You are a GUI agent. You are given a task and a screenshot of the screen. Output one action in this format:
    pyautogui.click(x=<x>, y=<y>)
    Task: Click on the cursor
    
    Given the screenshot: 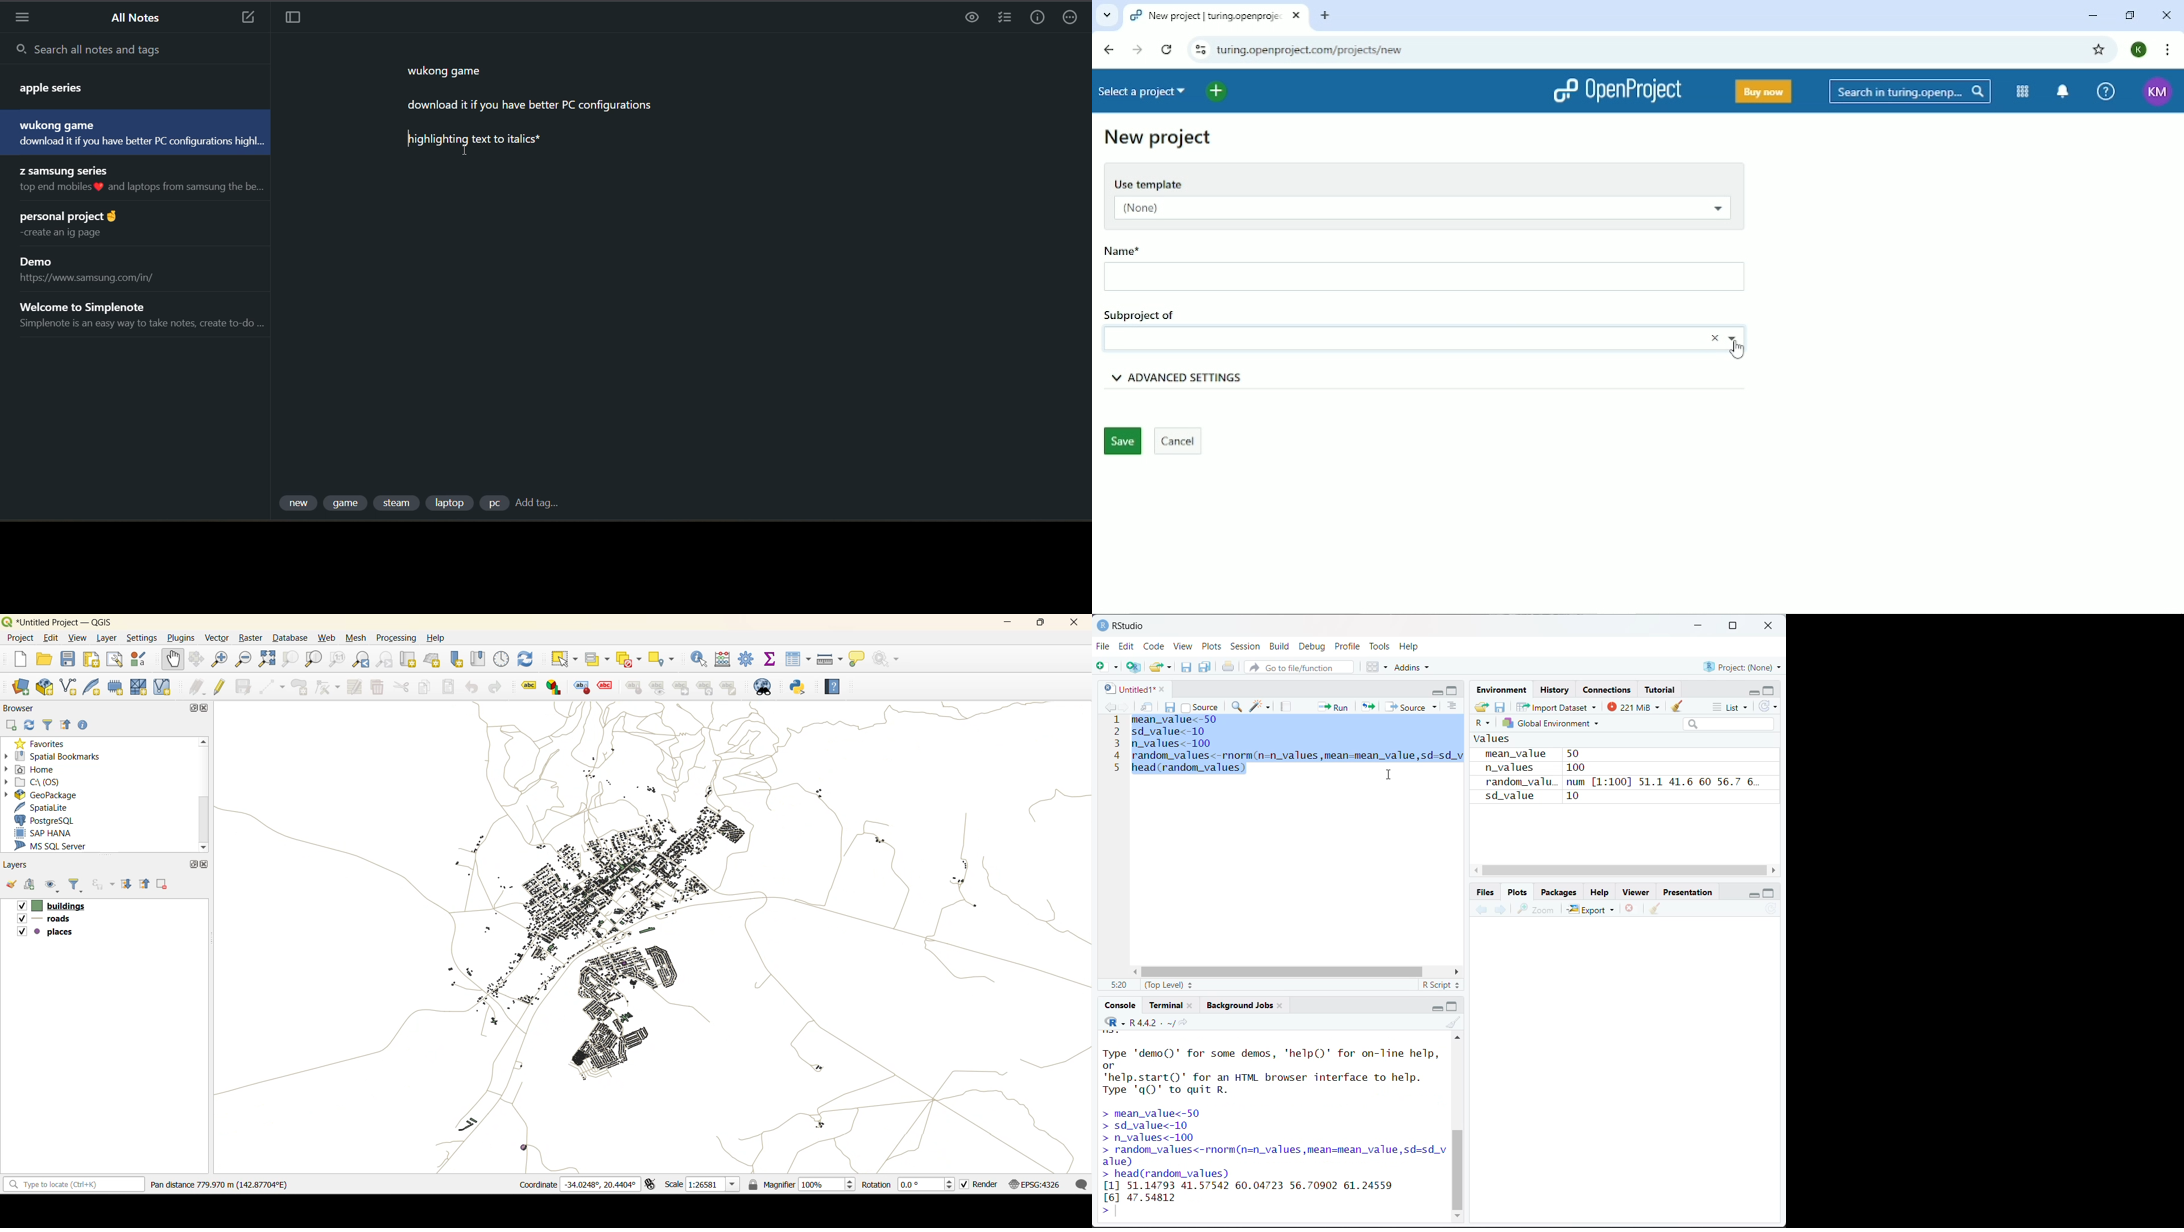 What is the action you would take?
    pyautogui.click(x=1390, y=773)
    